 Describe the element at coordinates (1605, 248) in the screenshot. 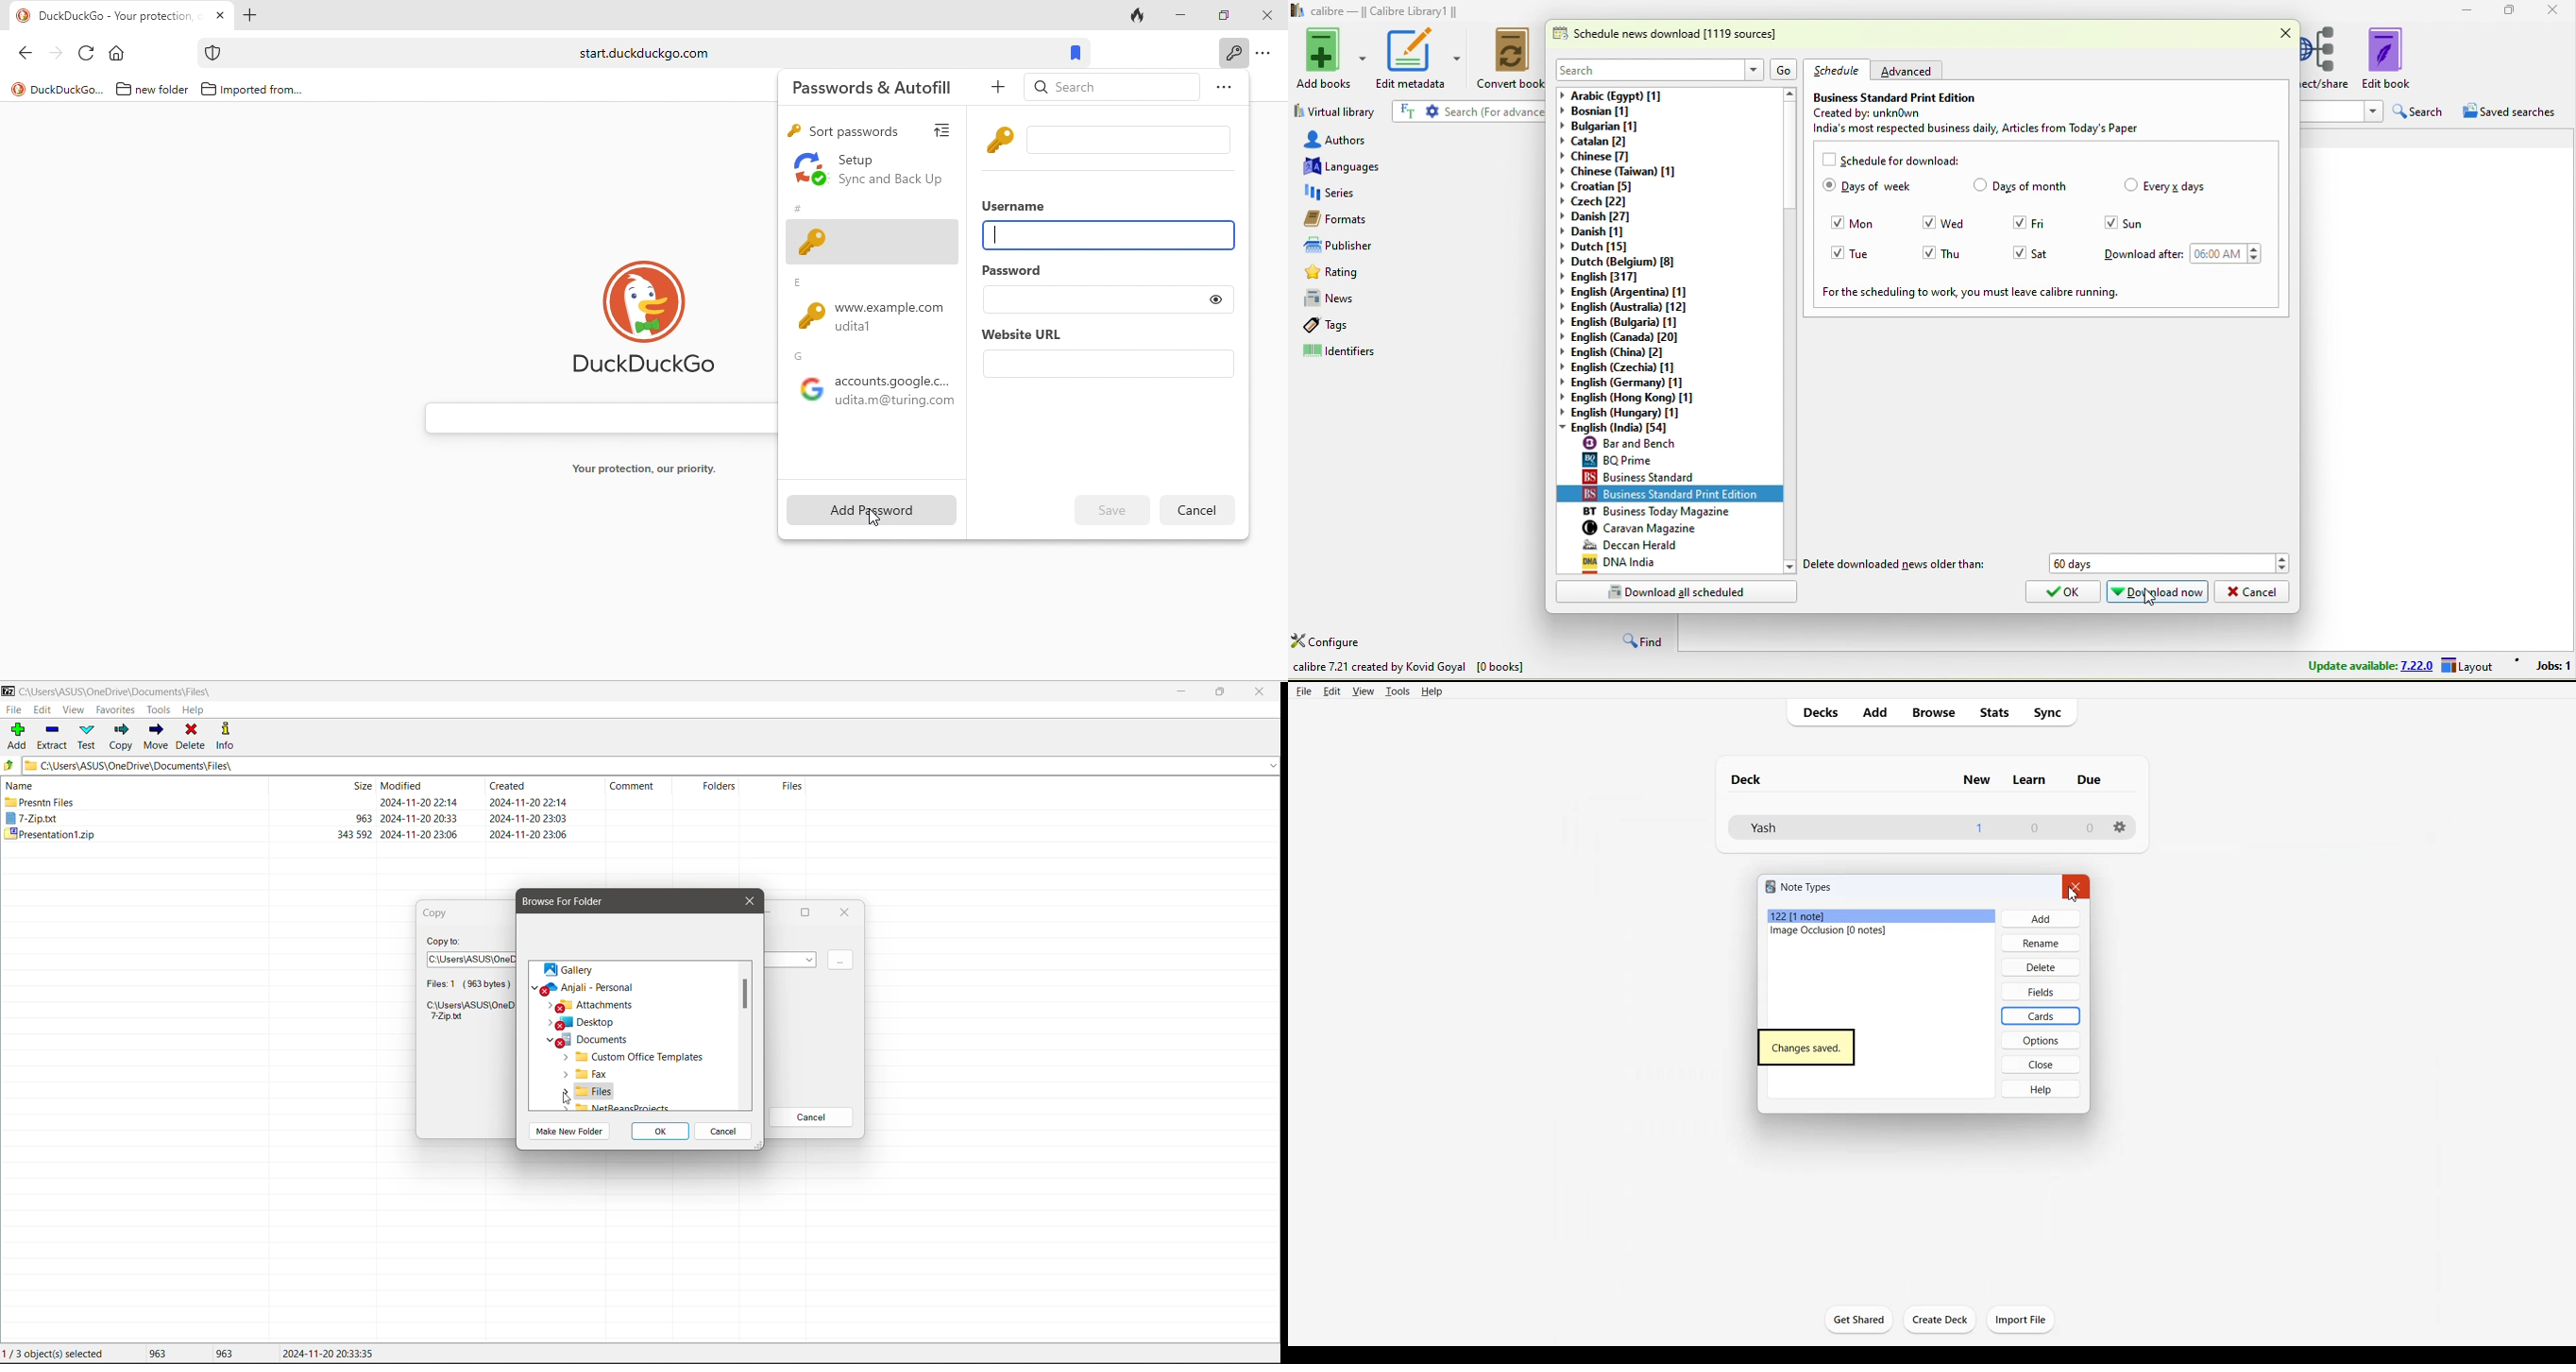

I see `dutch[15]` at that location.